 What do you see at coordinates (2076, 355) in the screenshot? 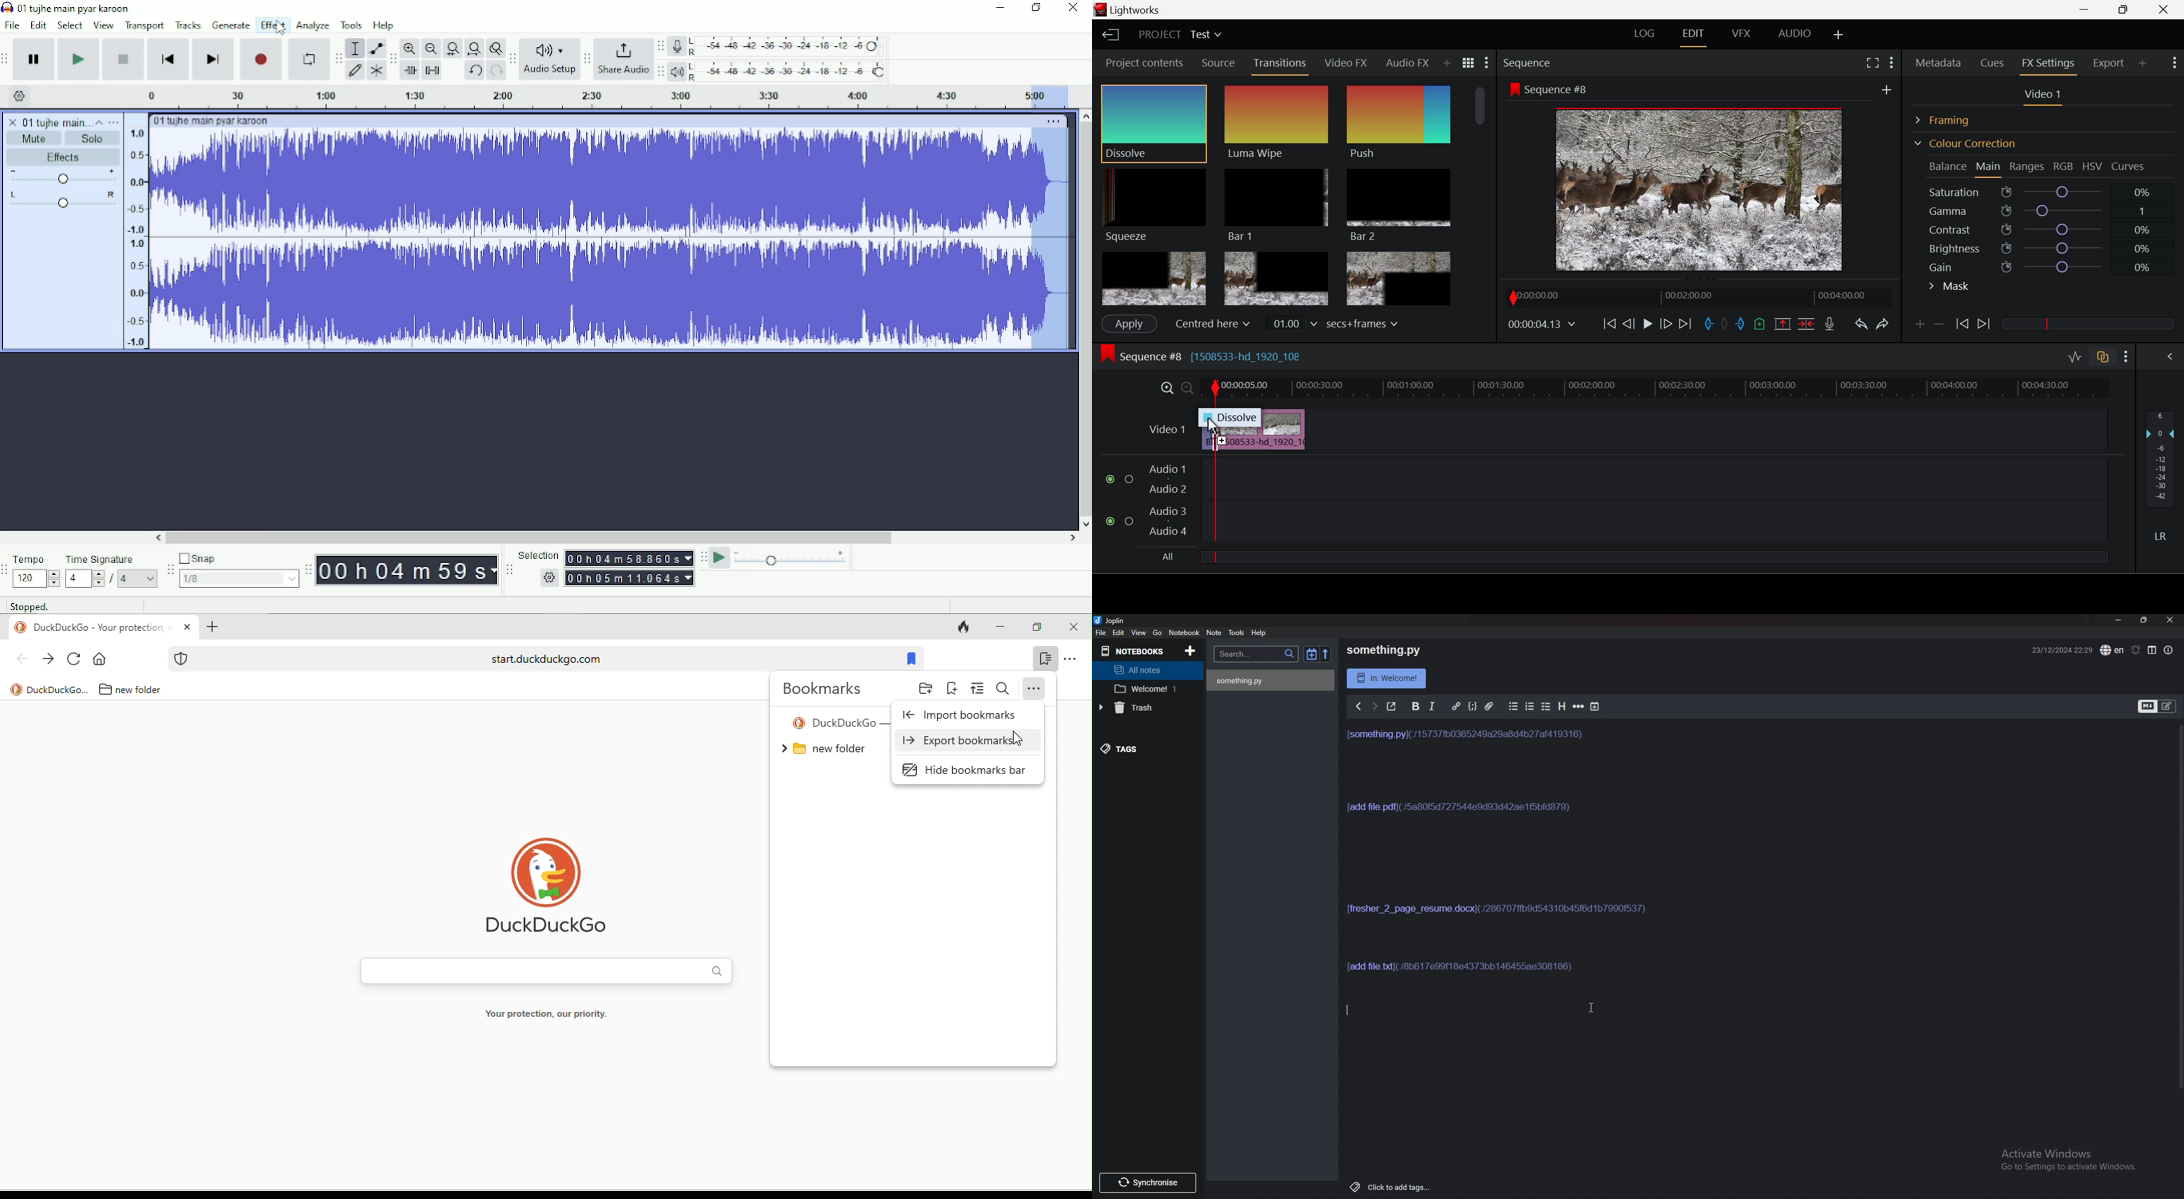
I see `Toggle audio editing levels` at bounding box center [2076, 355].